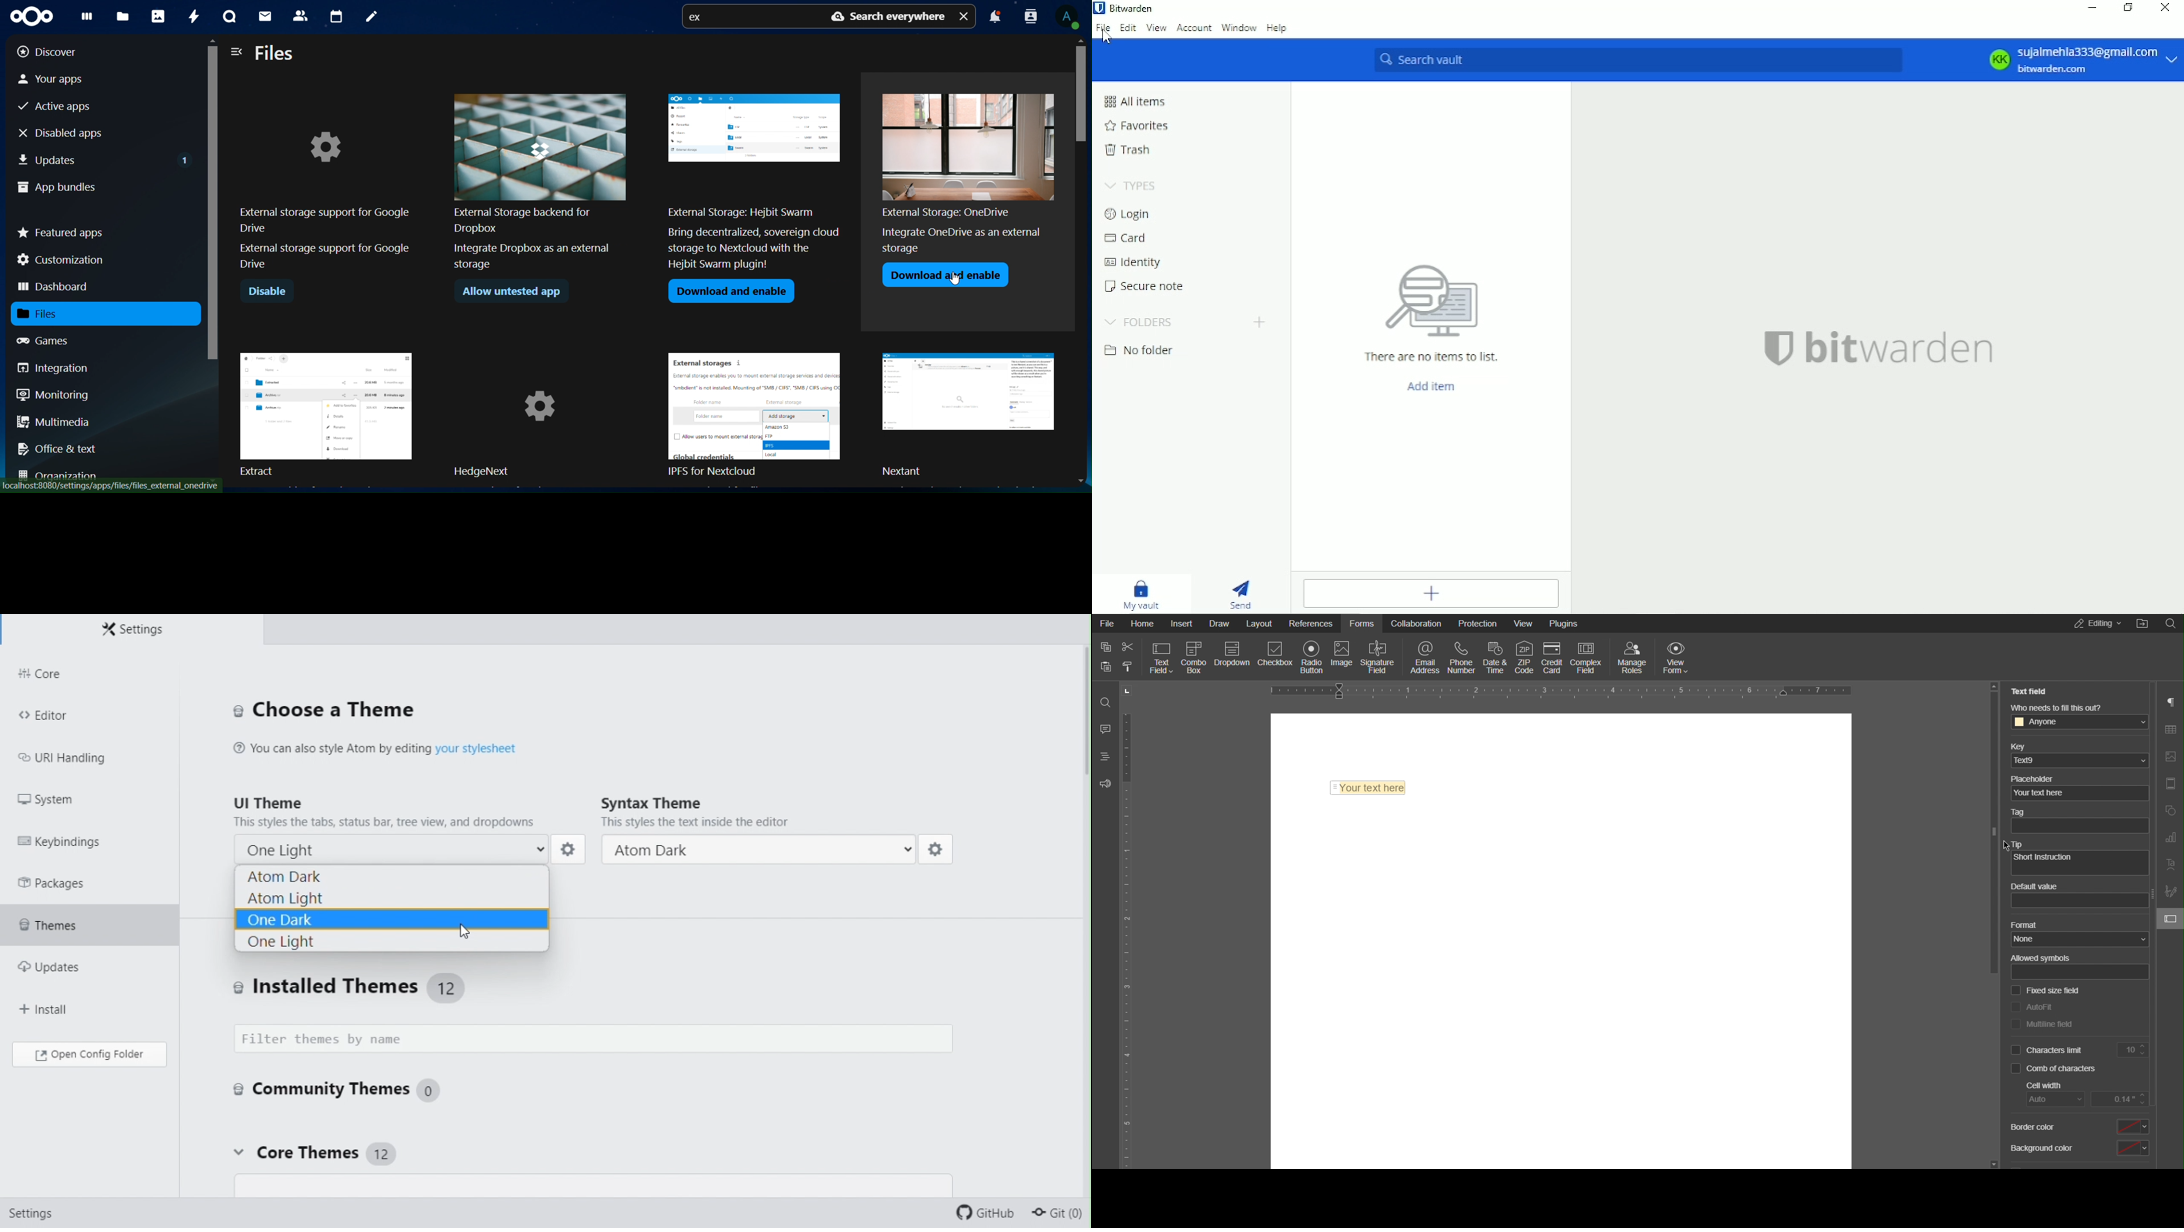  Describe the element at coordinates (983, 1212) in the screenshot. I see `github` at that location.